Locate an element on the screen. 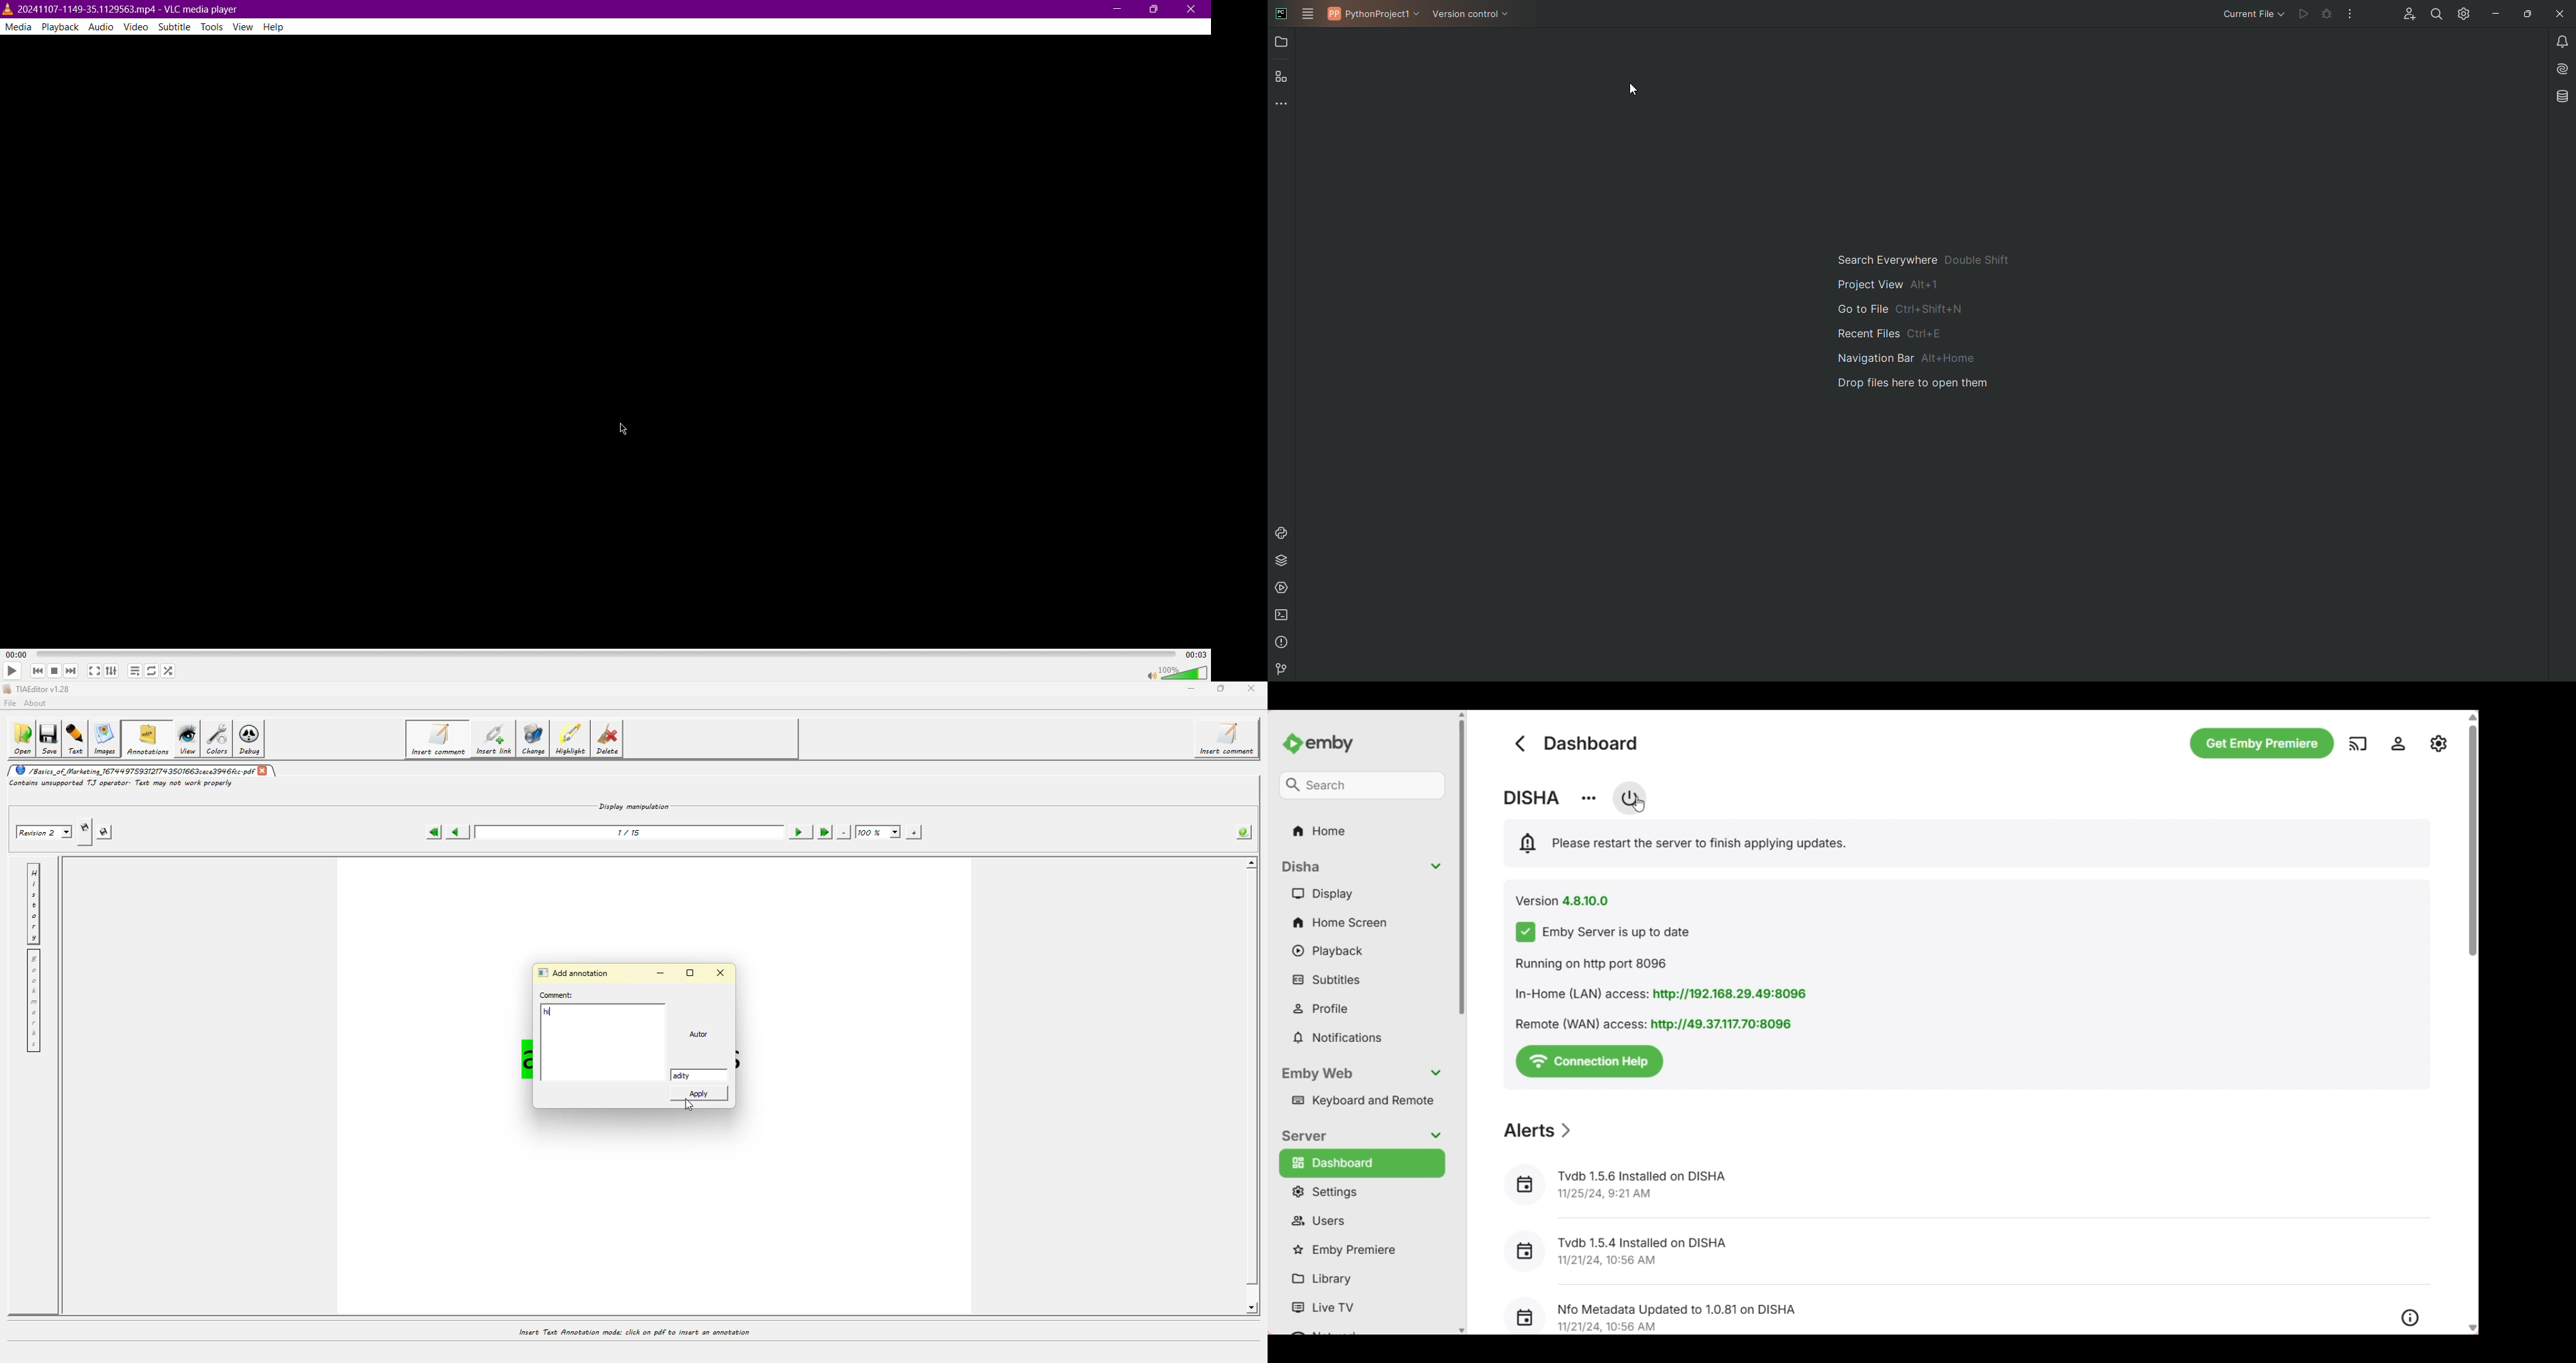 The width and height of the screenshot is (2576, 1372). Emby premiere is located at coordinates (1360, 1251).